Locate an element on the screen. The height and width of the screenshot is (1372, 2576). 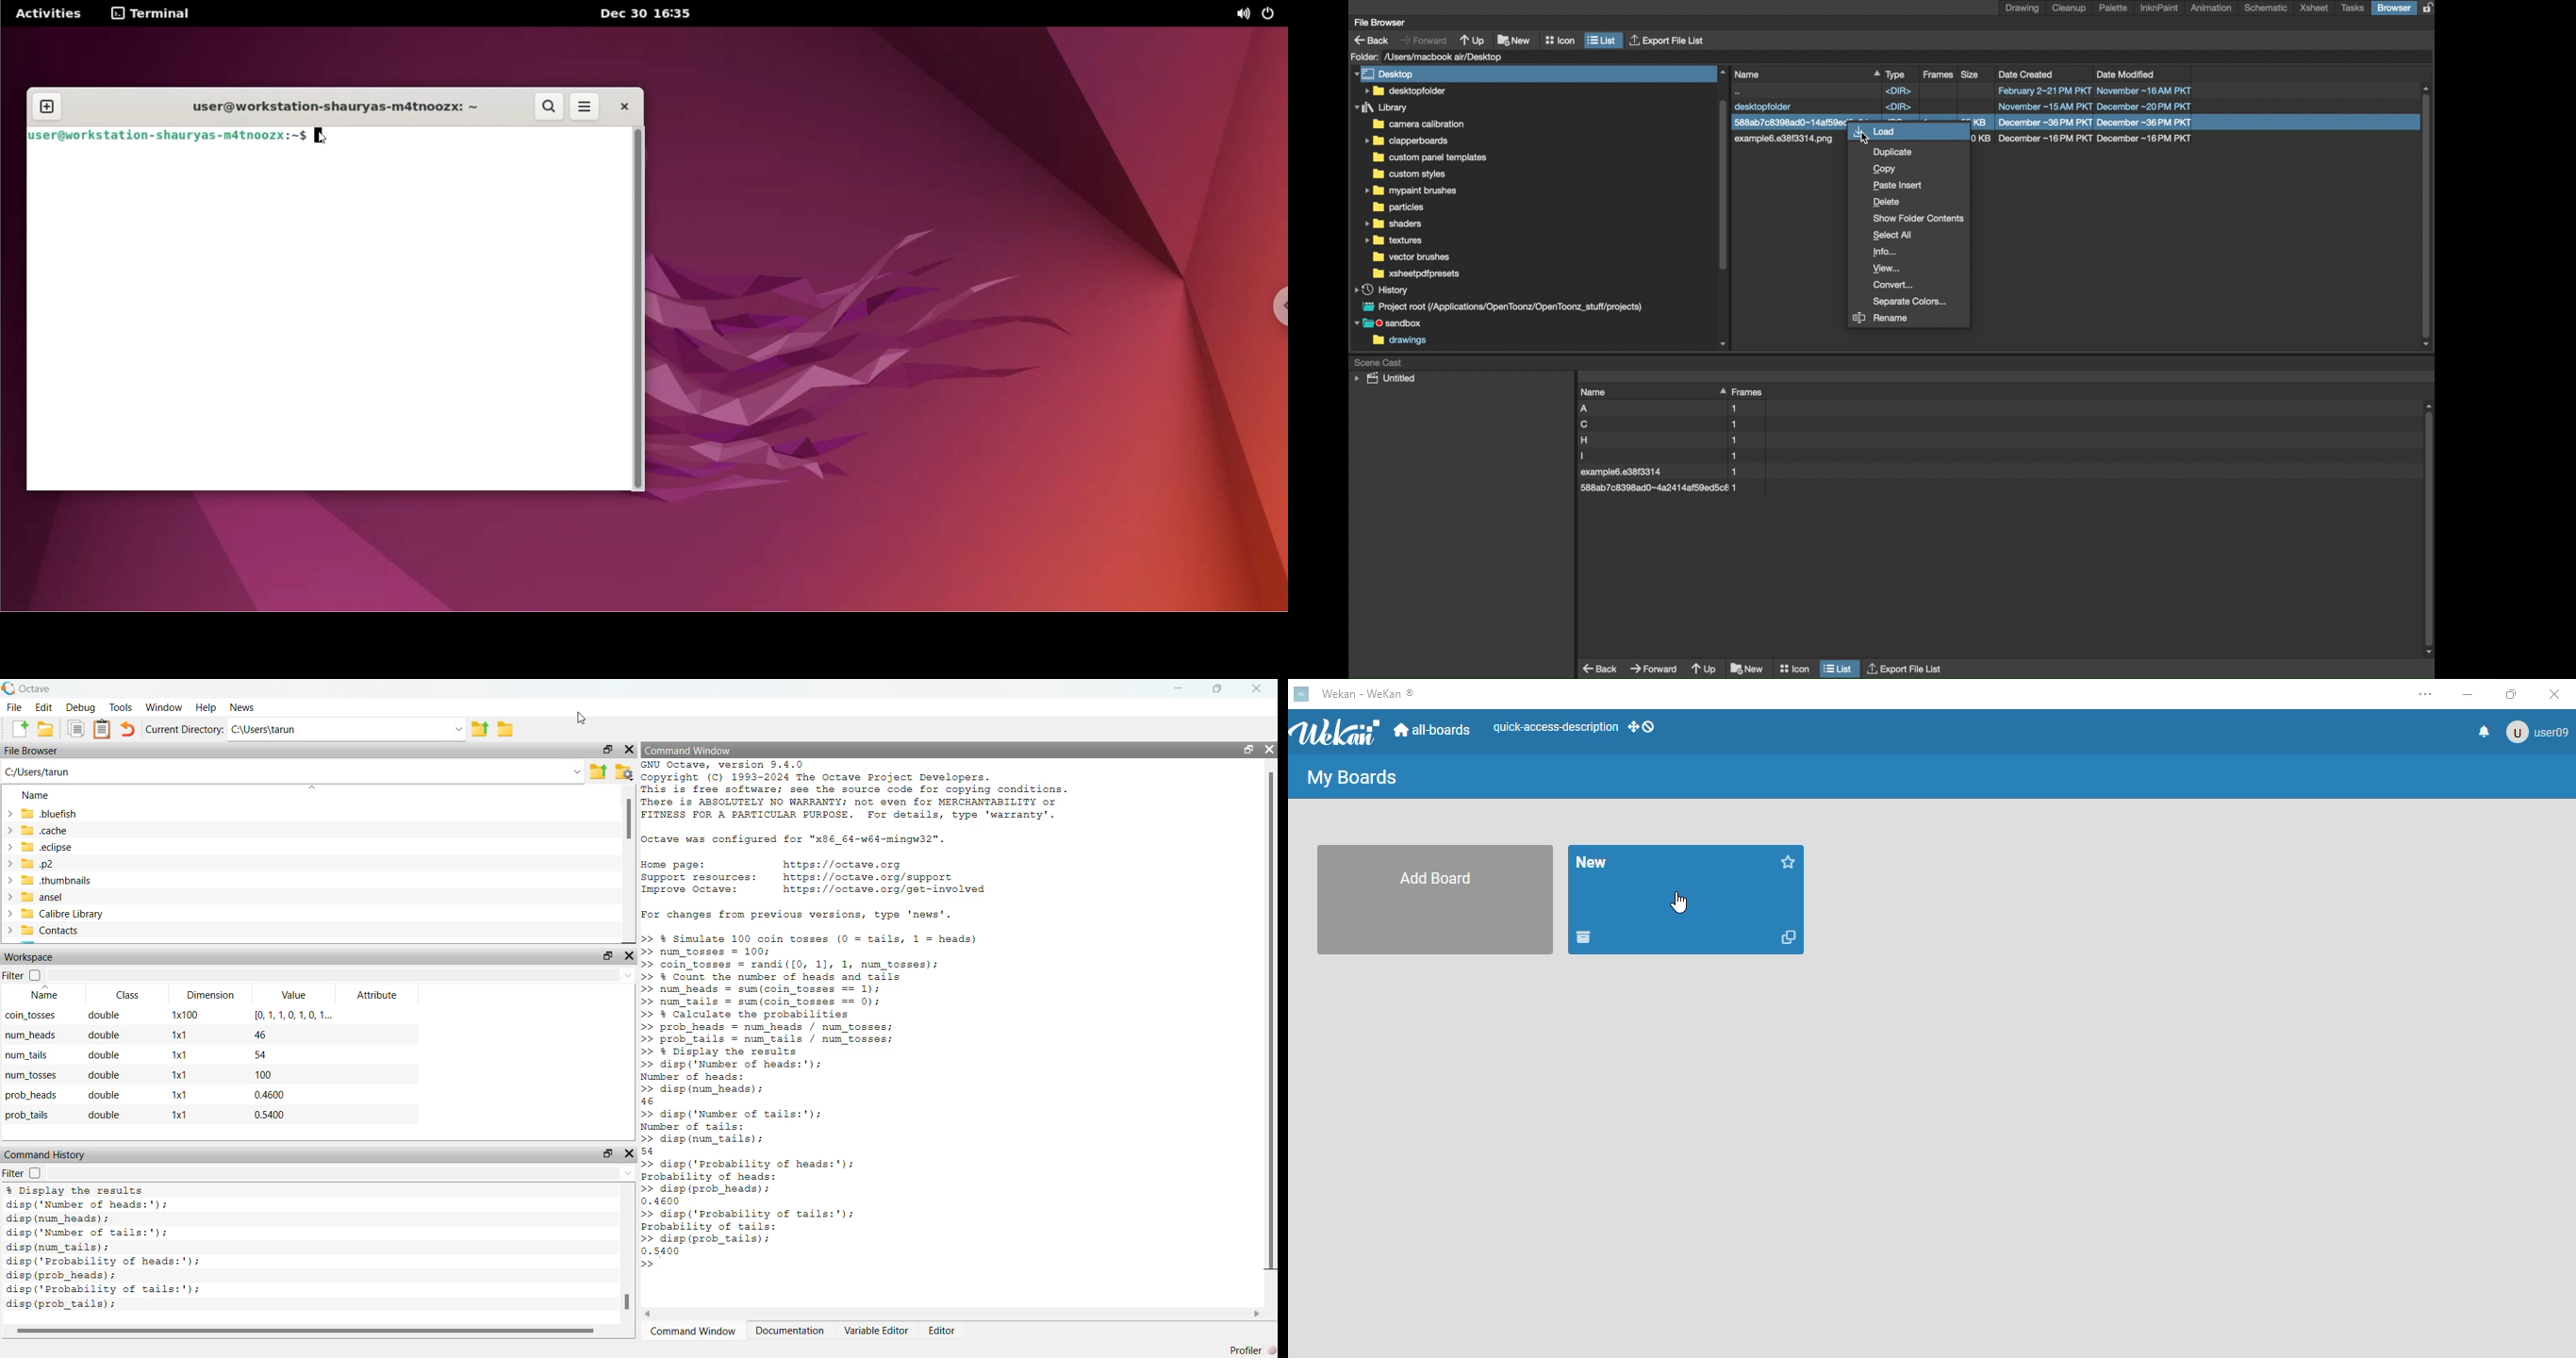
scroll left is located at coordinates (648, 1313).